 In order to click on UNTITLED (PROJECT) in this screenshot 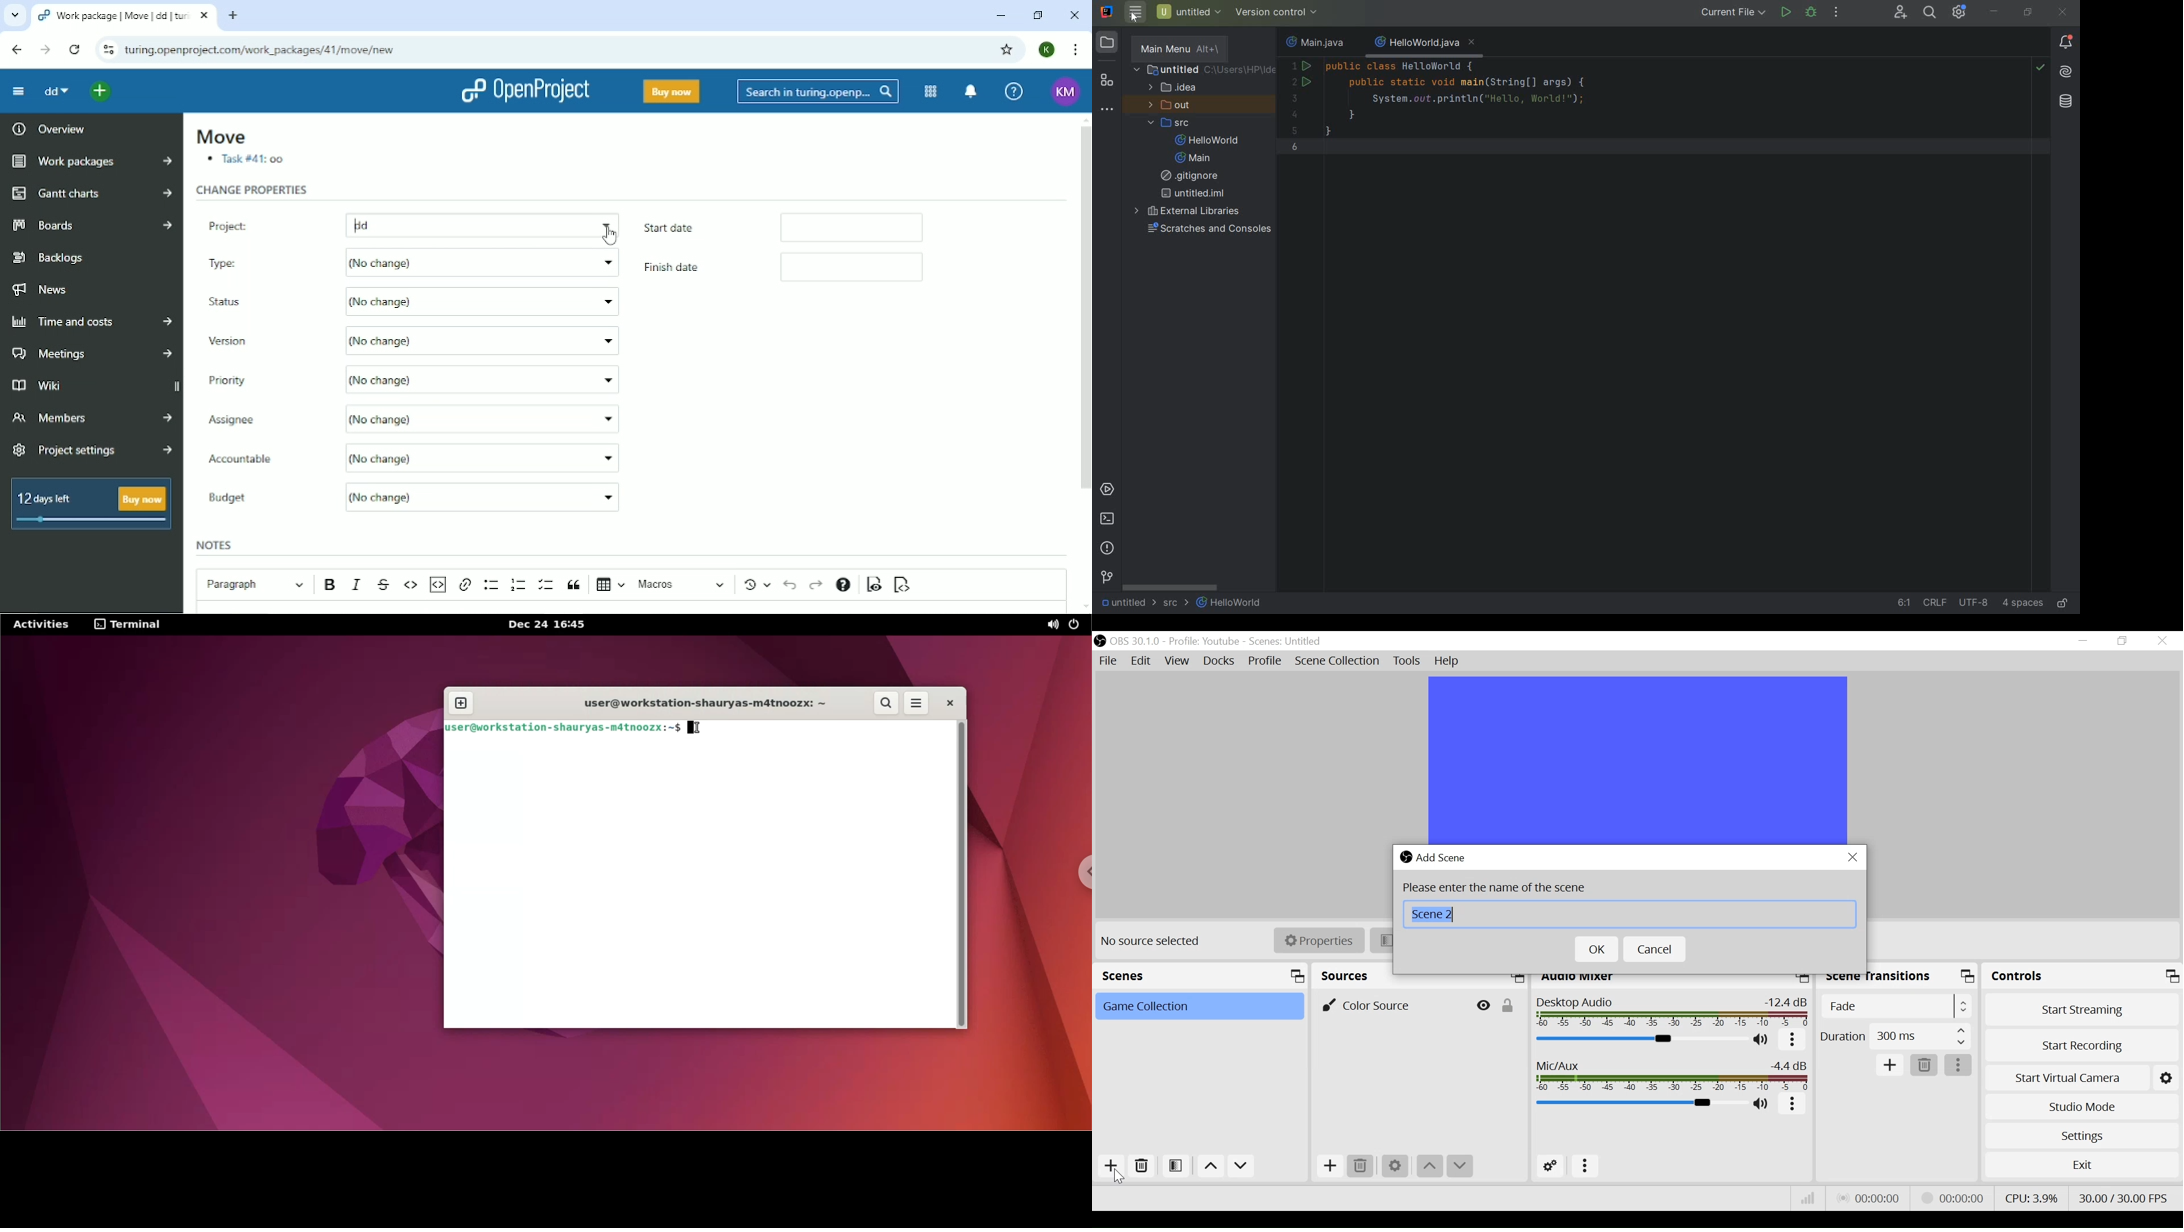, I will do `click(1205, 71)`.